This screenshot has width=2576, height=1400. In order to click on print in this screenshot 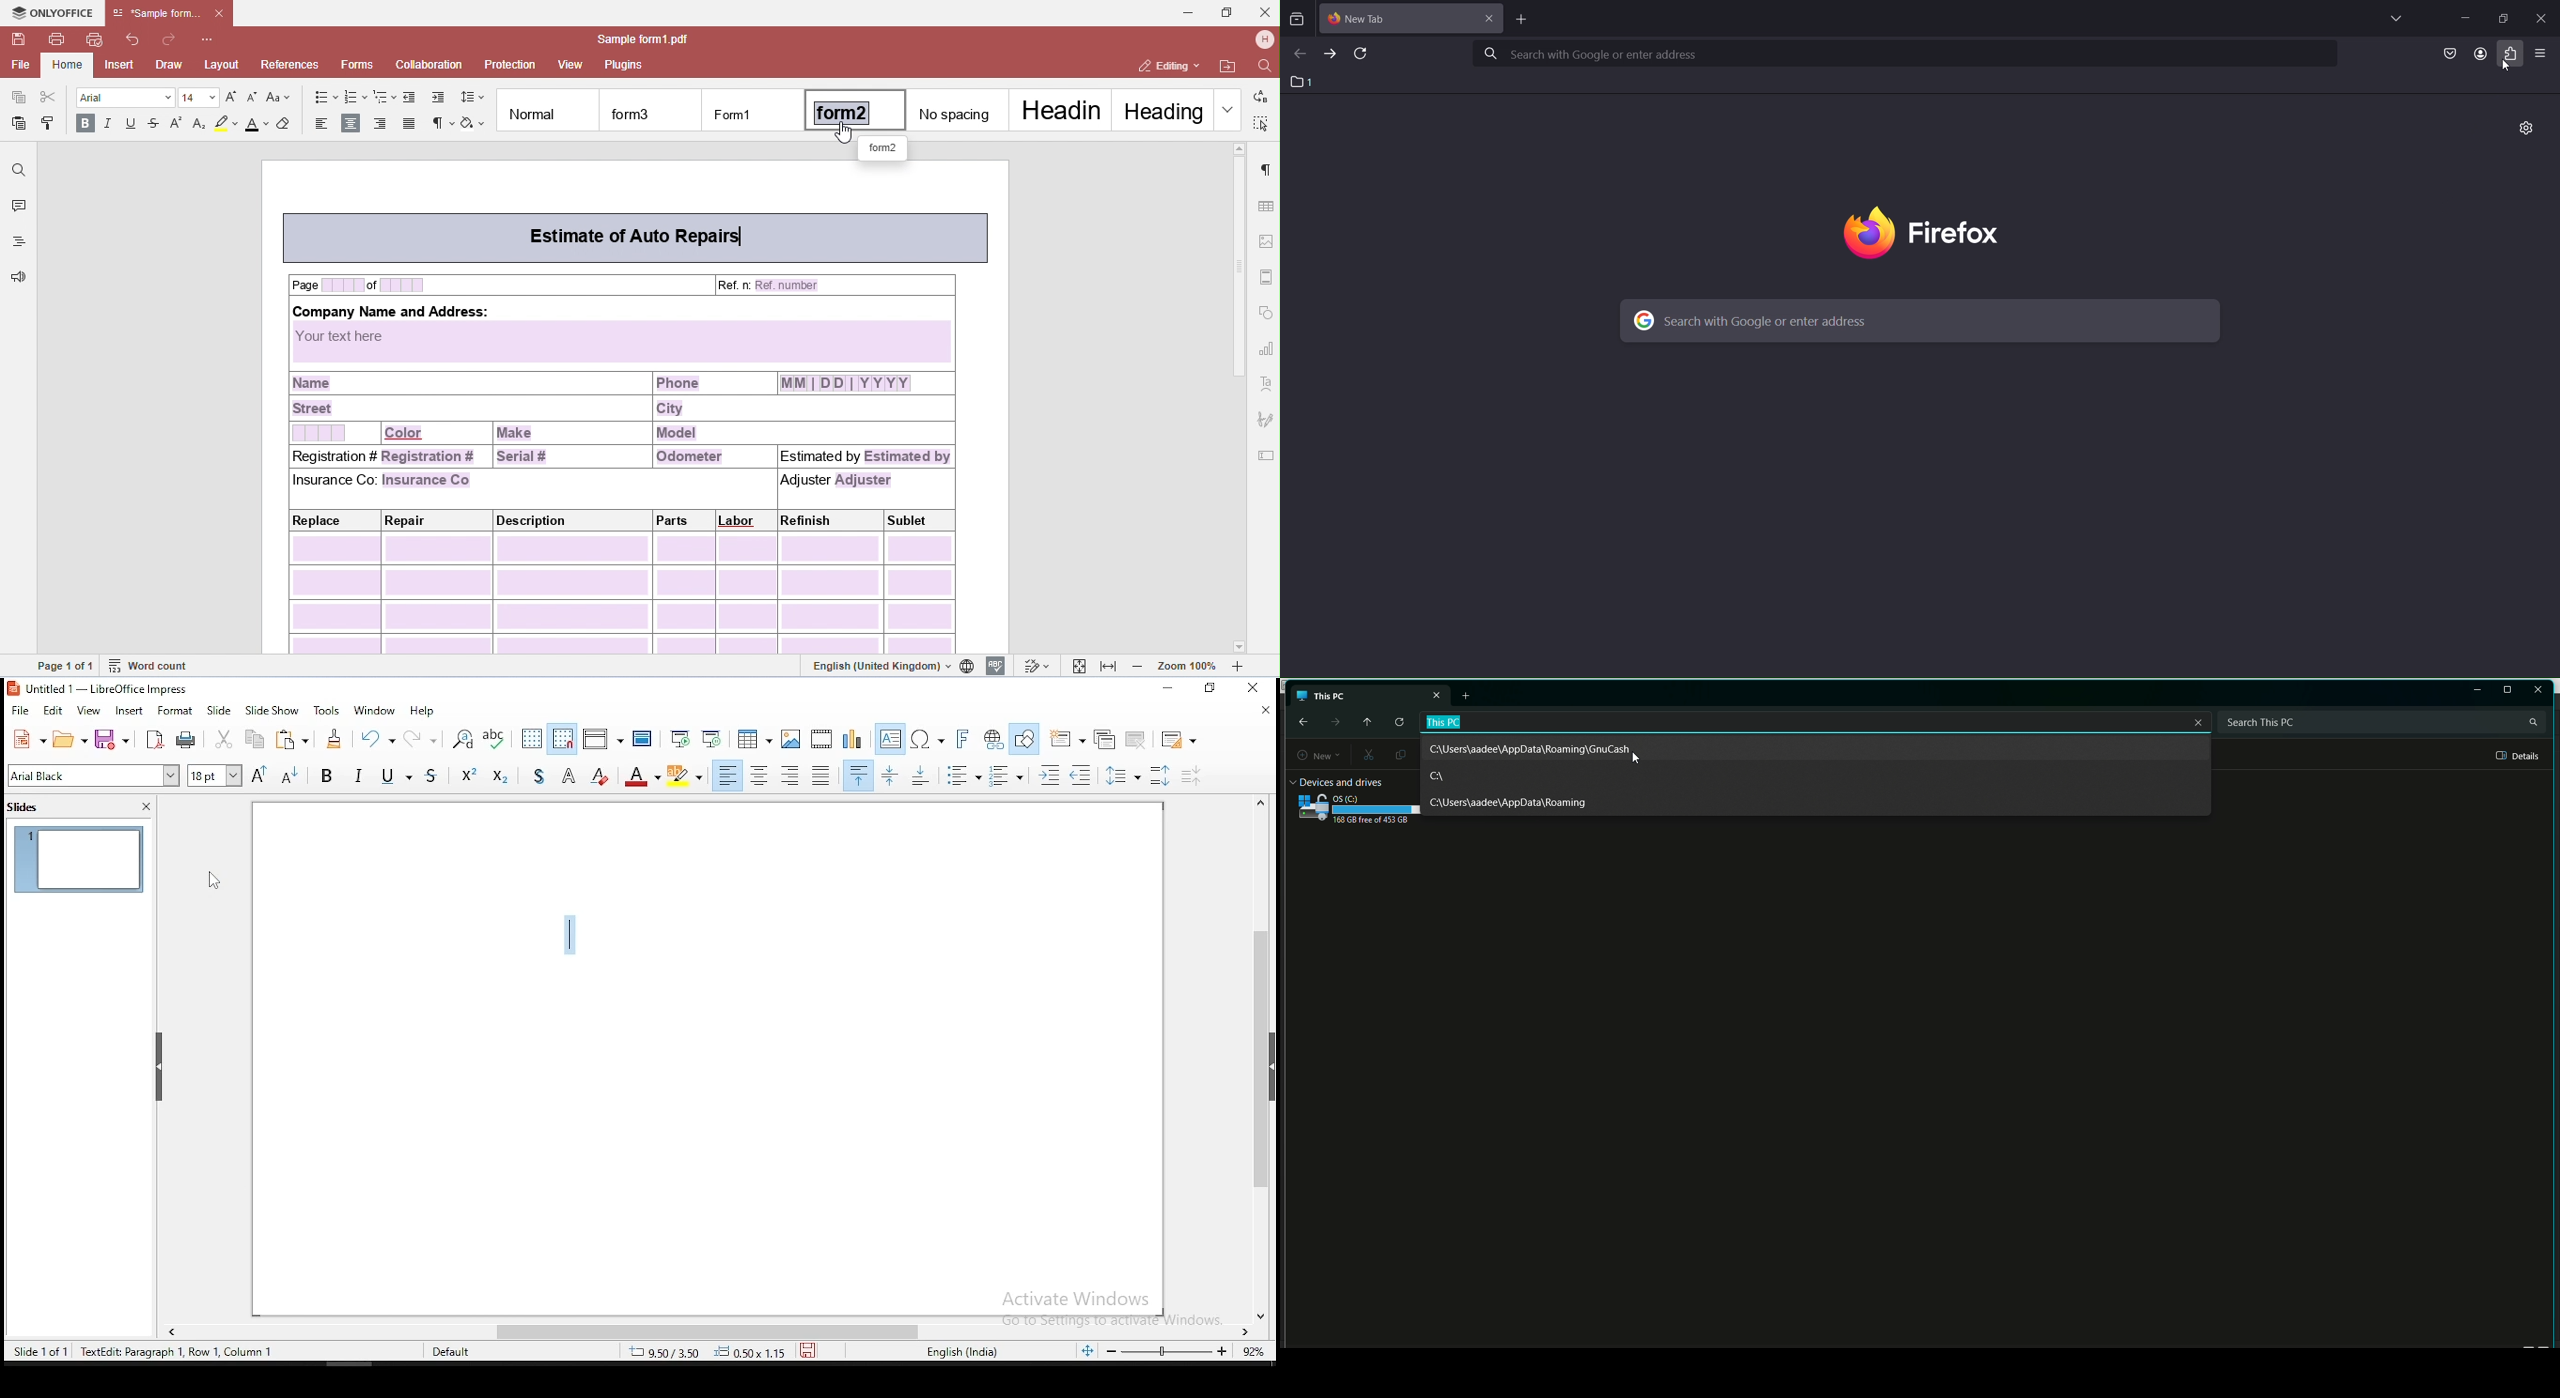, I will do `click(186, 741)`.